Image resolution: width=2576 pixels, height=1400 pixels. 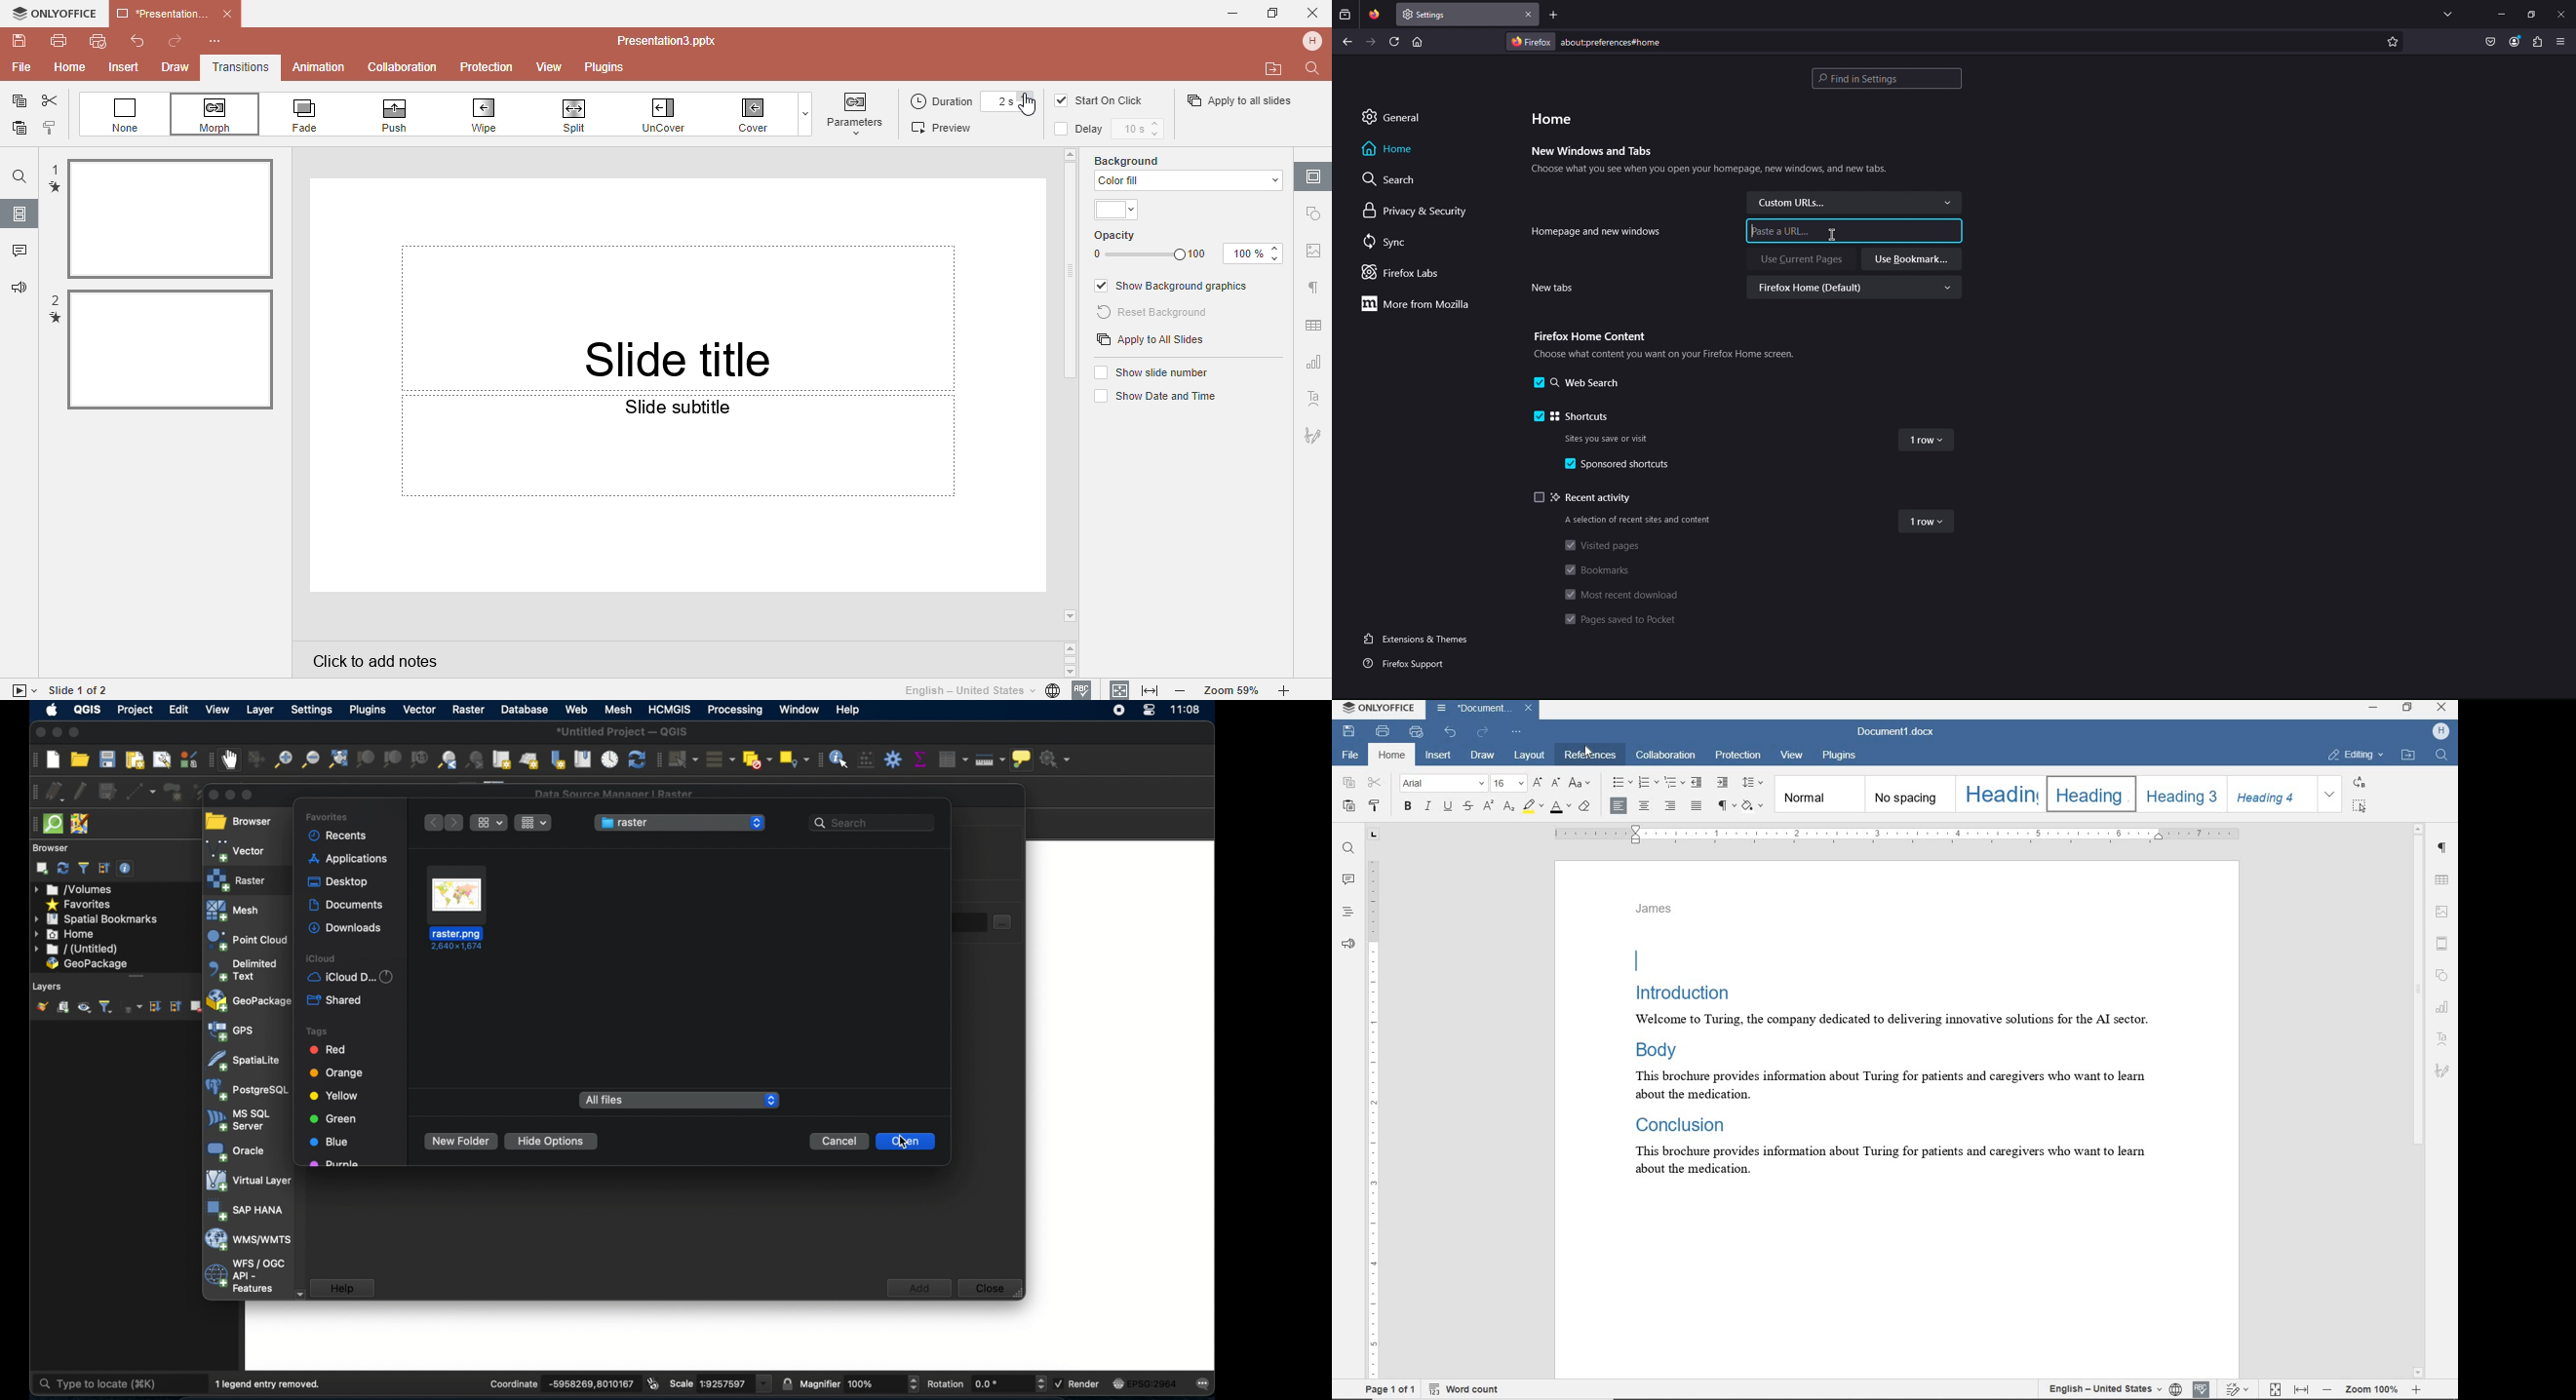 What do you see at coordinates (905, 1141) in the screenshot?
I see `cursor` at bounding box center [905, 1141].